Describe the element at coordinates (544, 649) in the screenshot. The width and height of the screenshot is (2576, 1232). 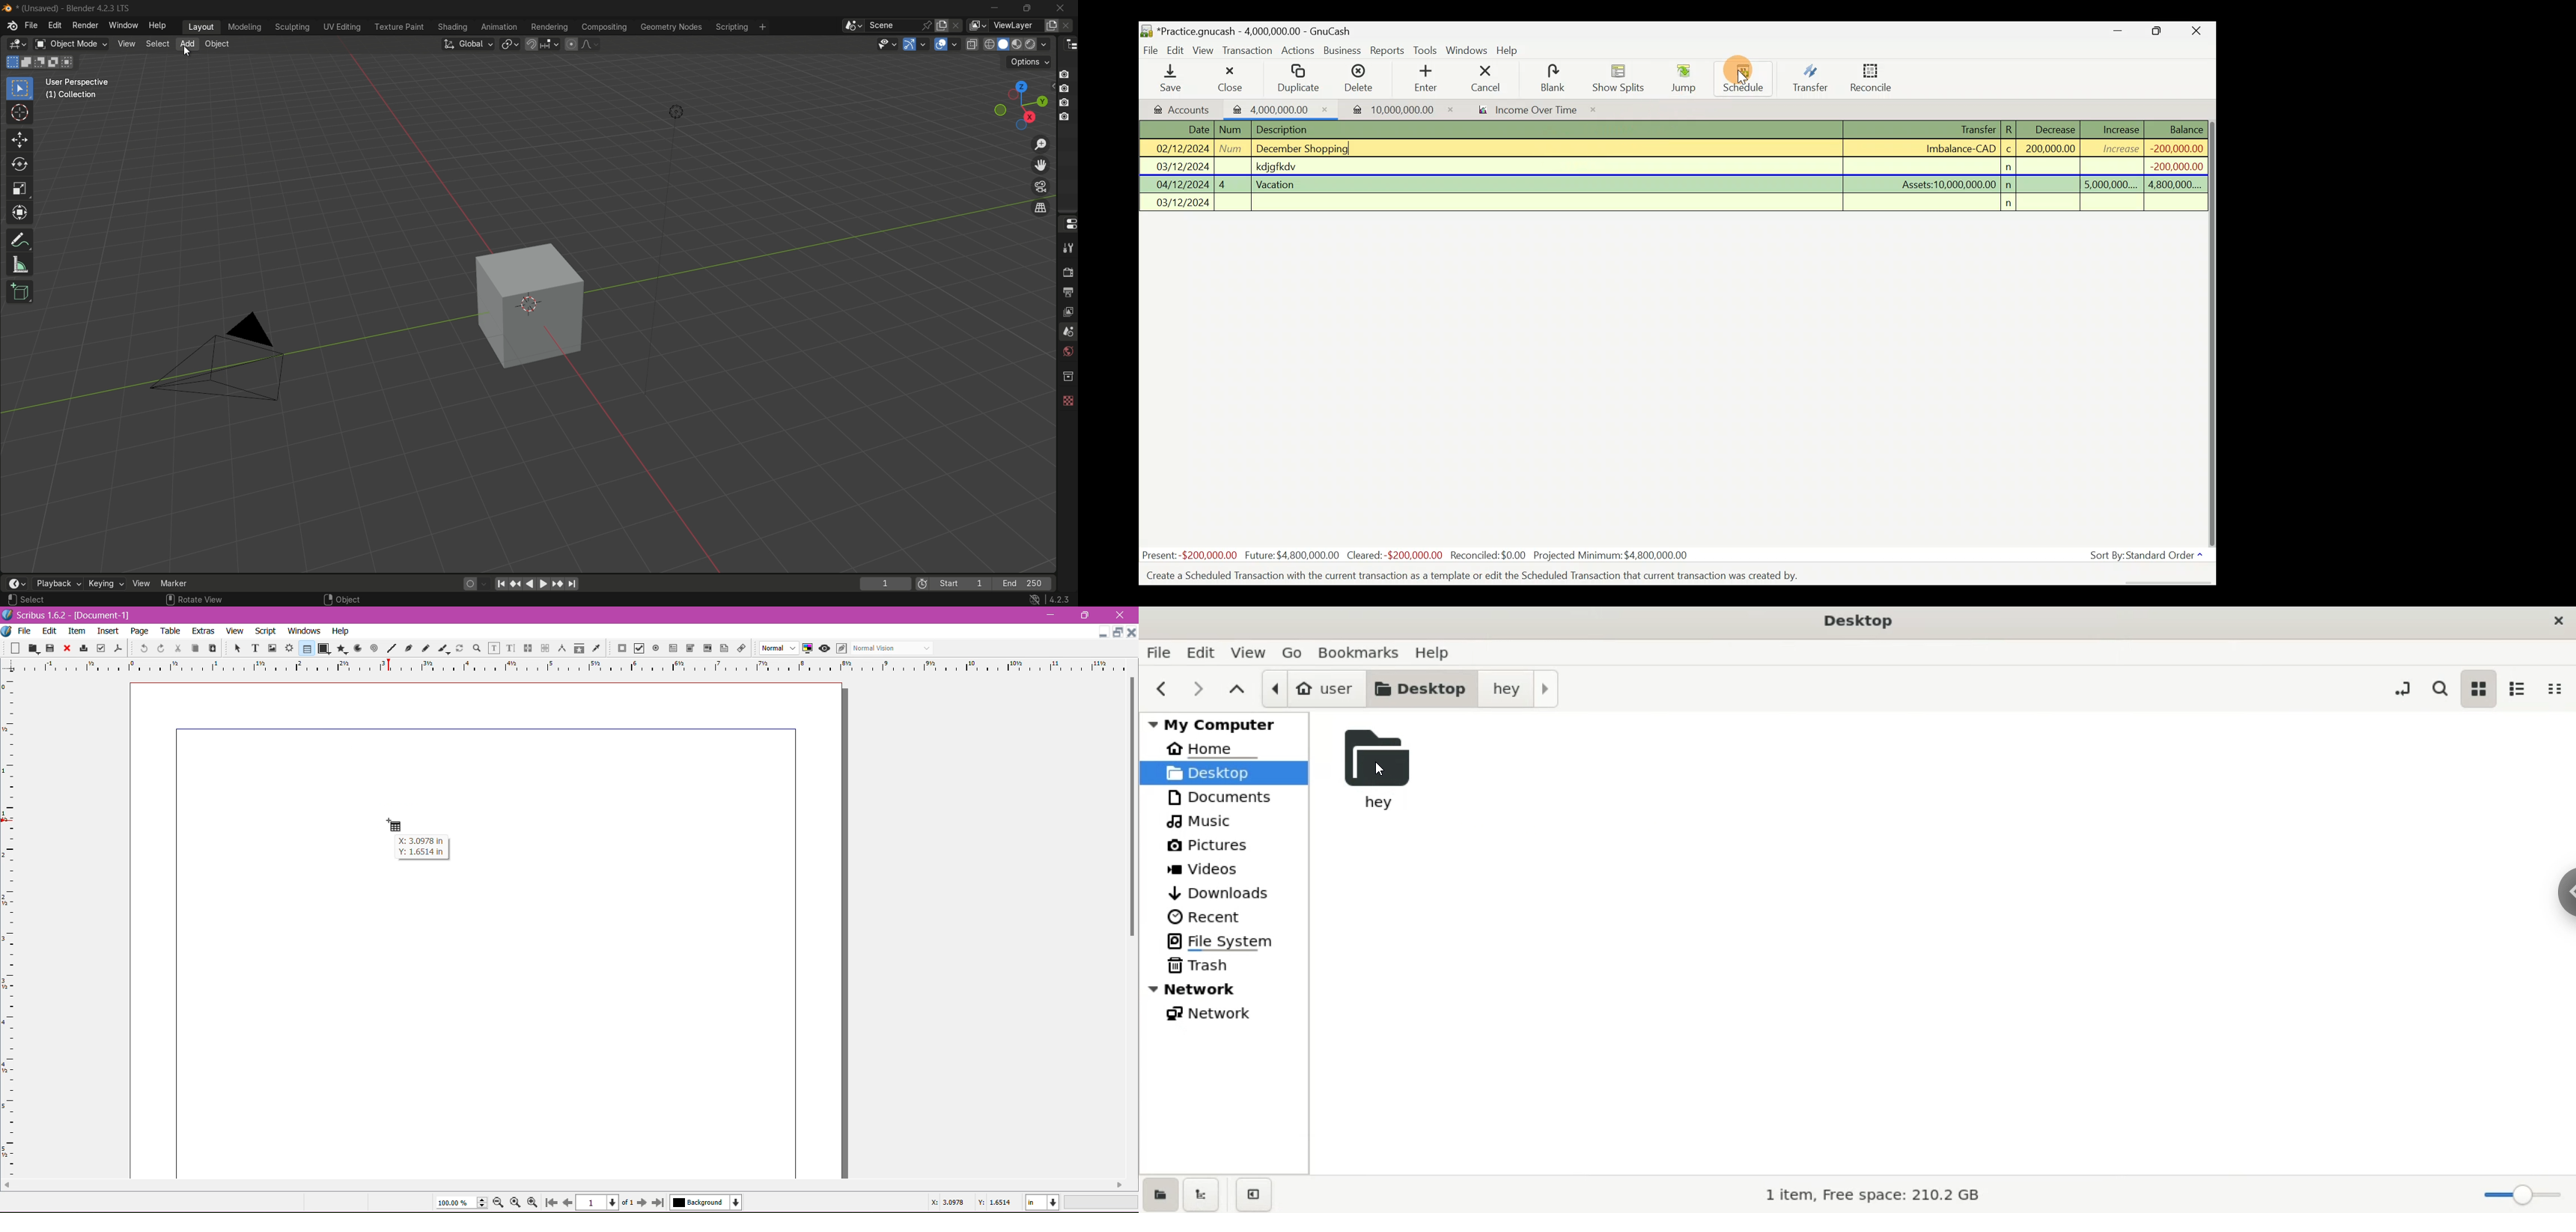
I see `Unlink Text Frames` at that location.